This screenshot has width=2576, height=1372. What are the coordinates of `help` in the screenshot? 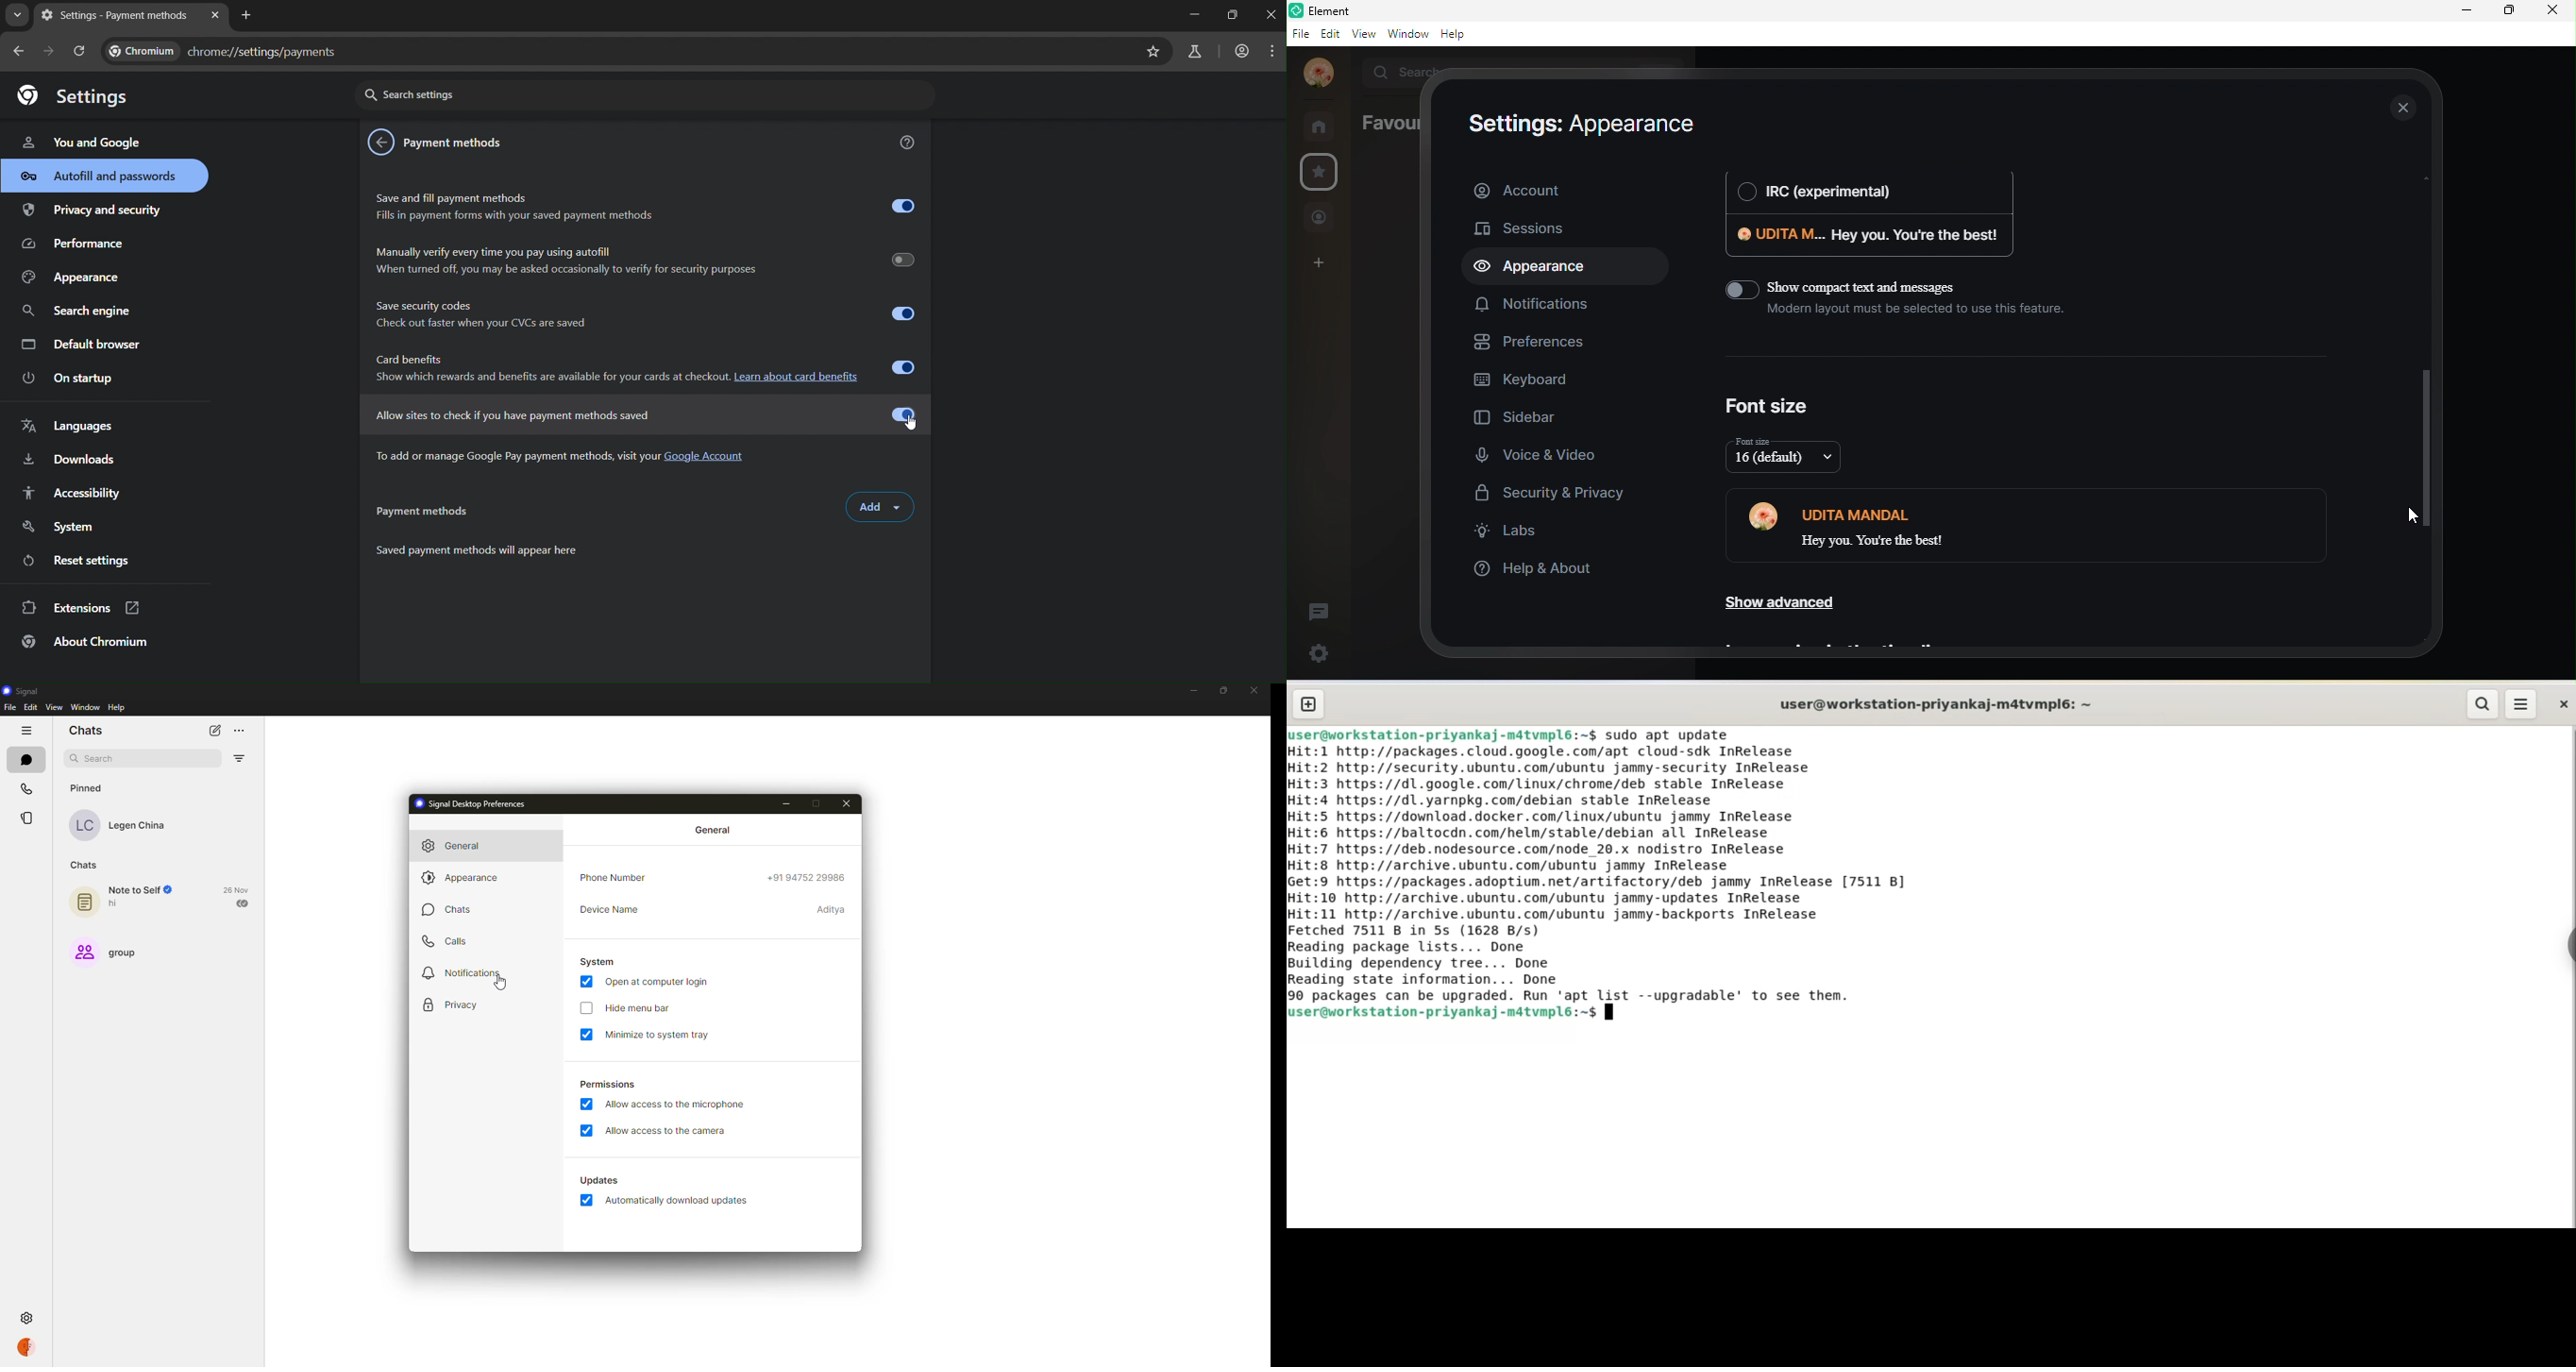 It's located at (1455, 34).